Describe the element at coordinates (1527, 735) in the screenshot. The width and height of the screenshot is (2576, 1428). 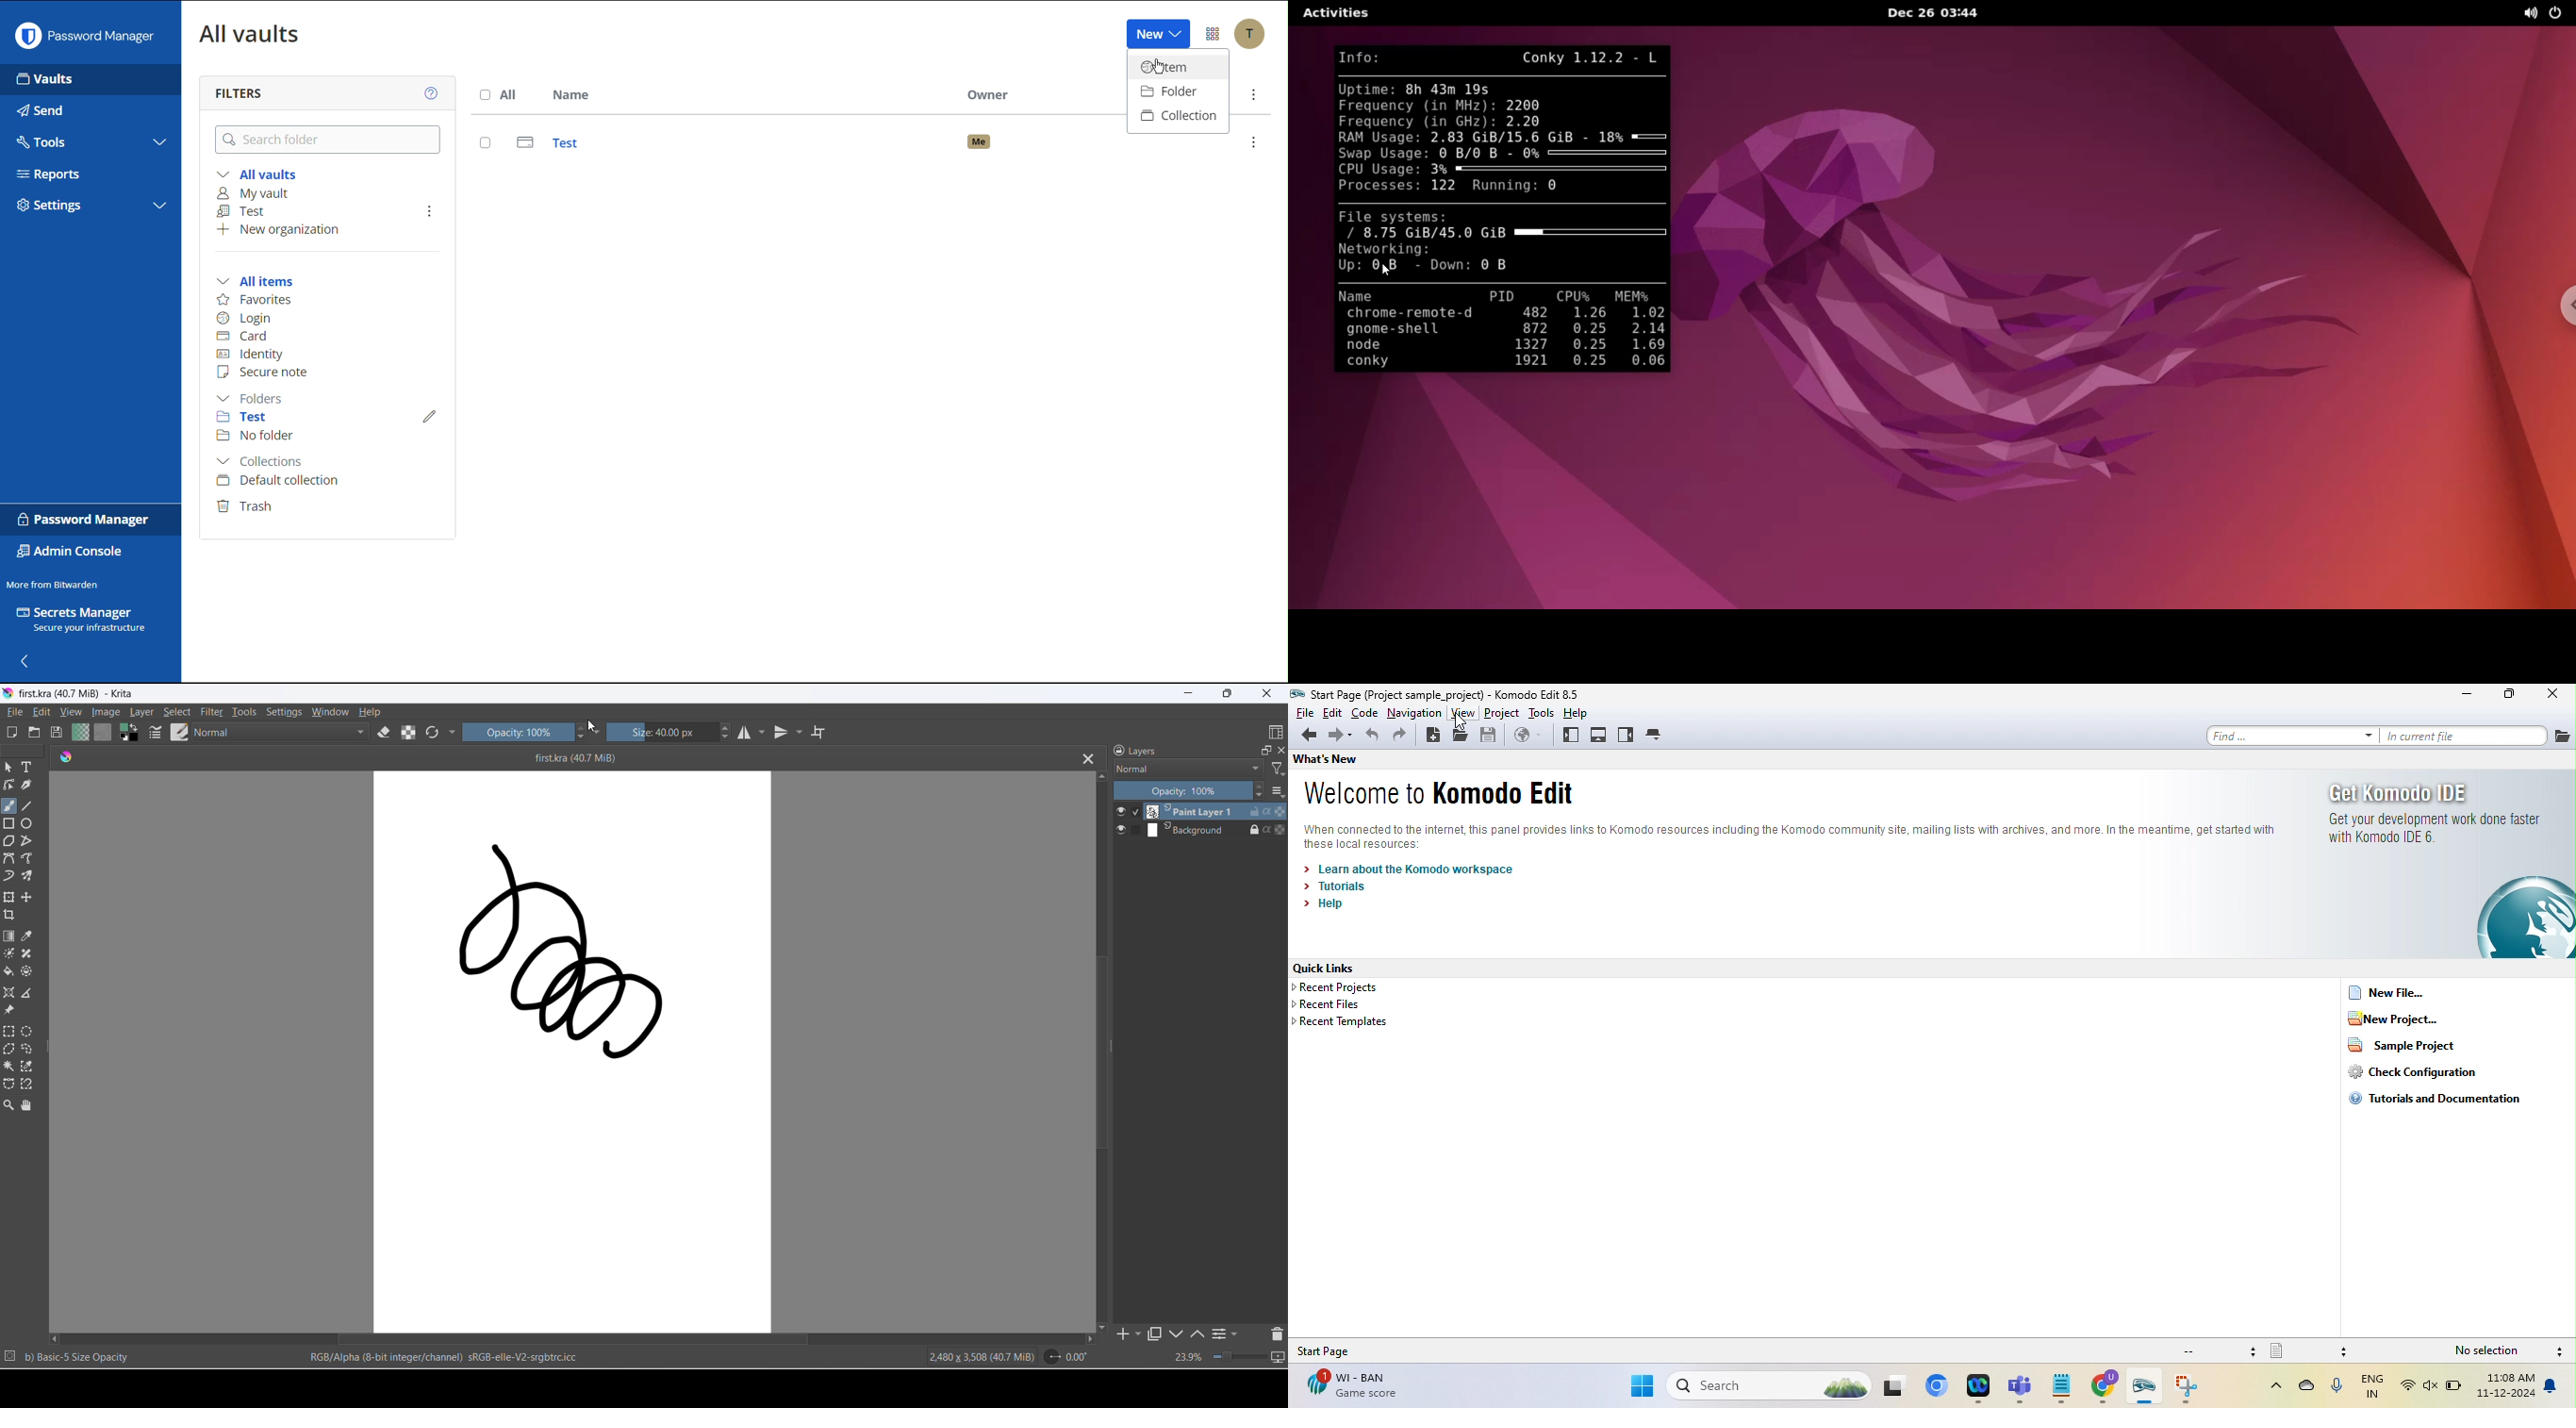
I see `browser` at that location.